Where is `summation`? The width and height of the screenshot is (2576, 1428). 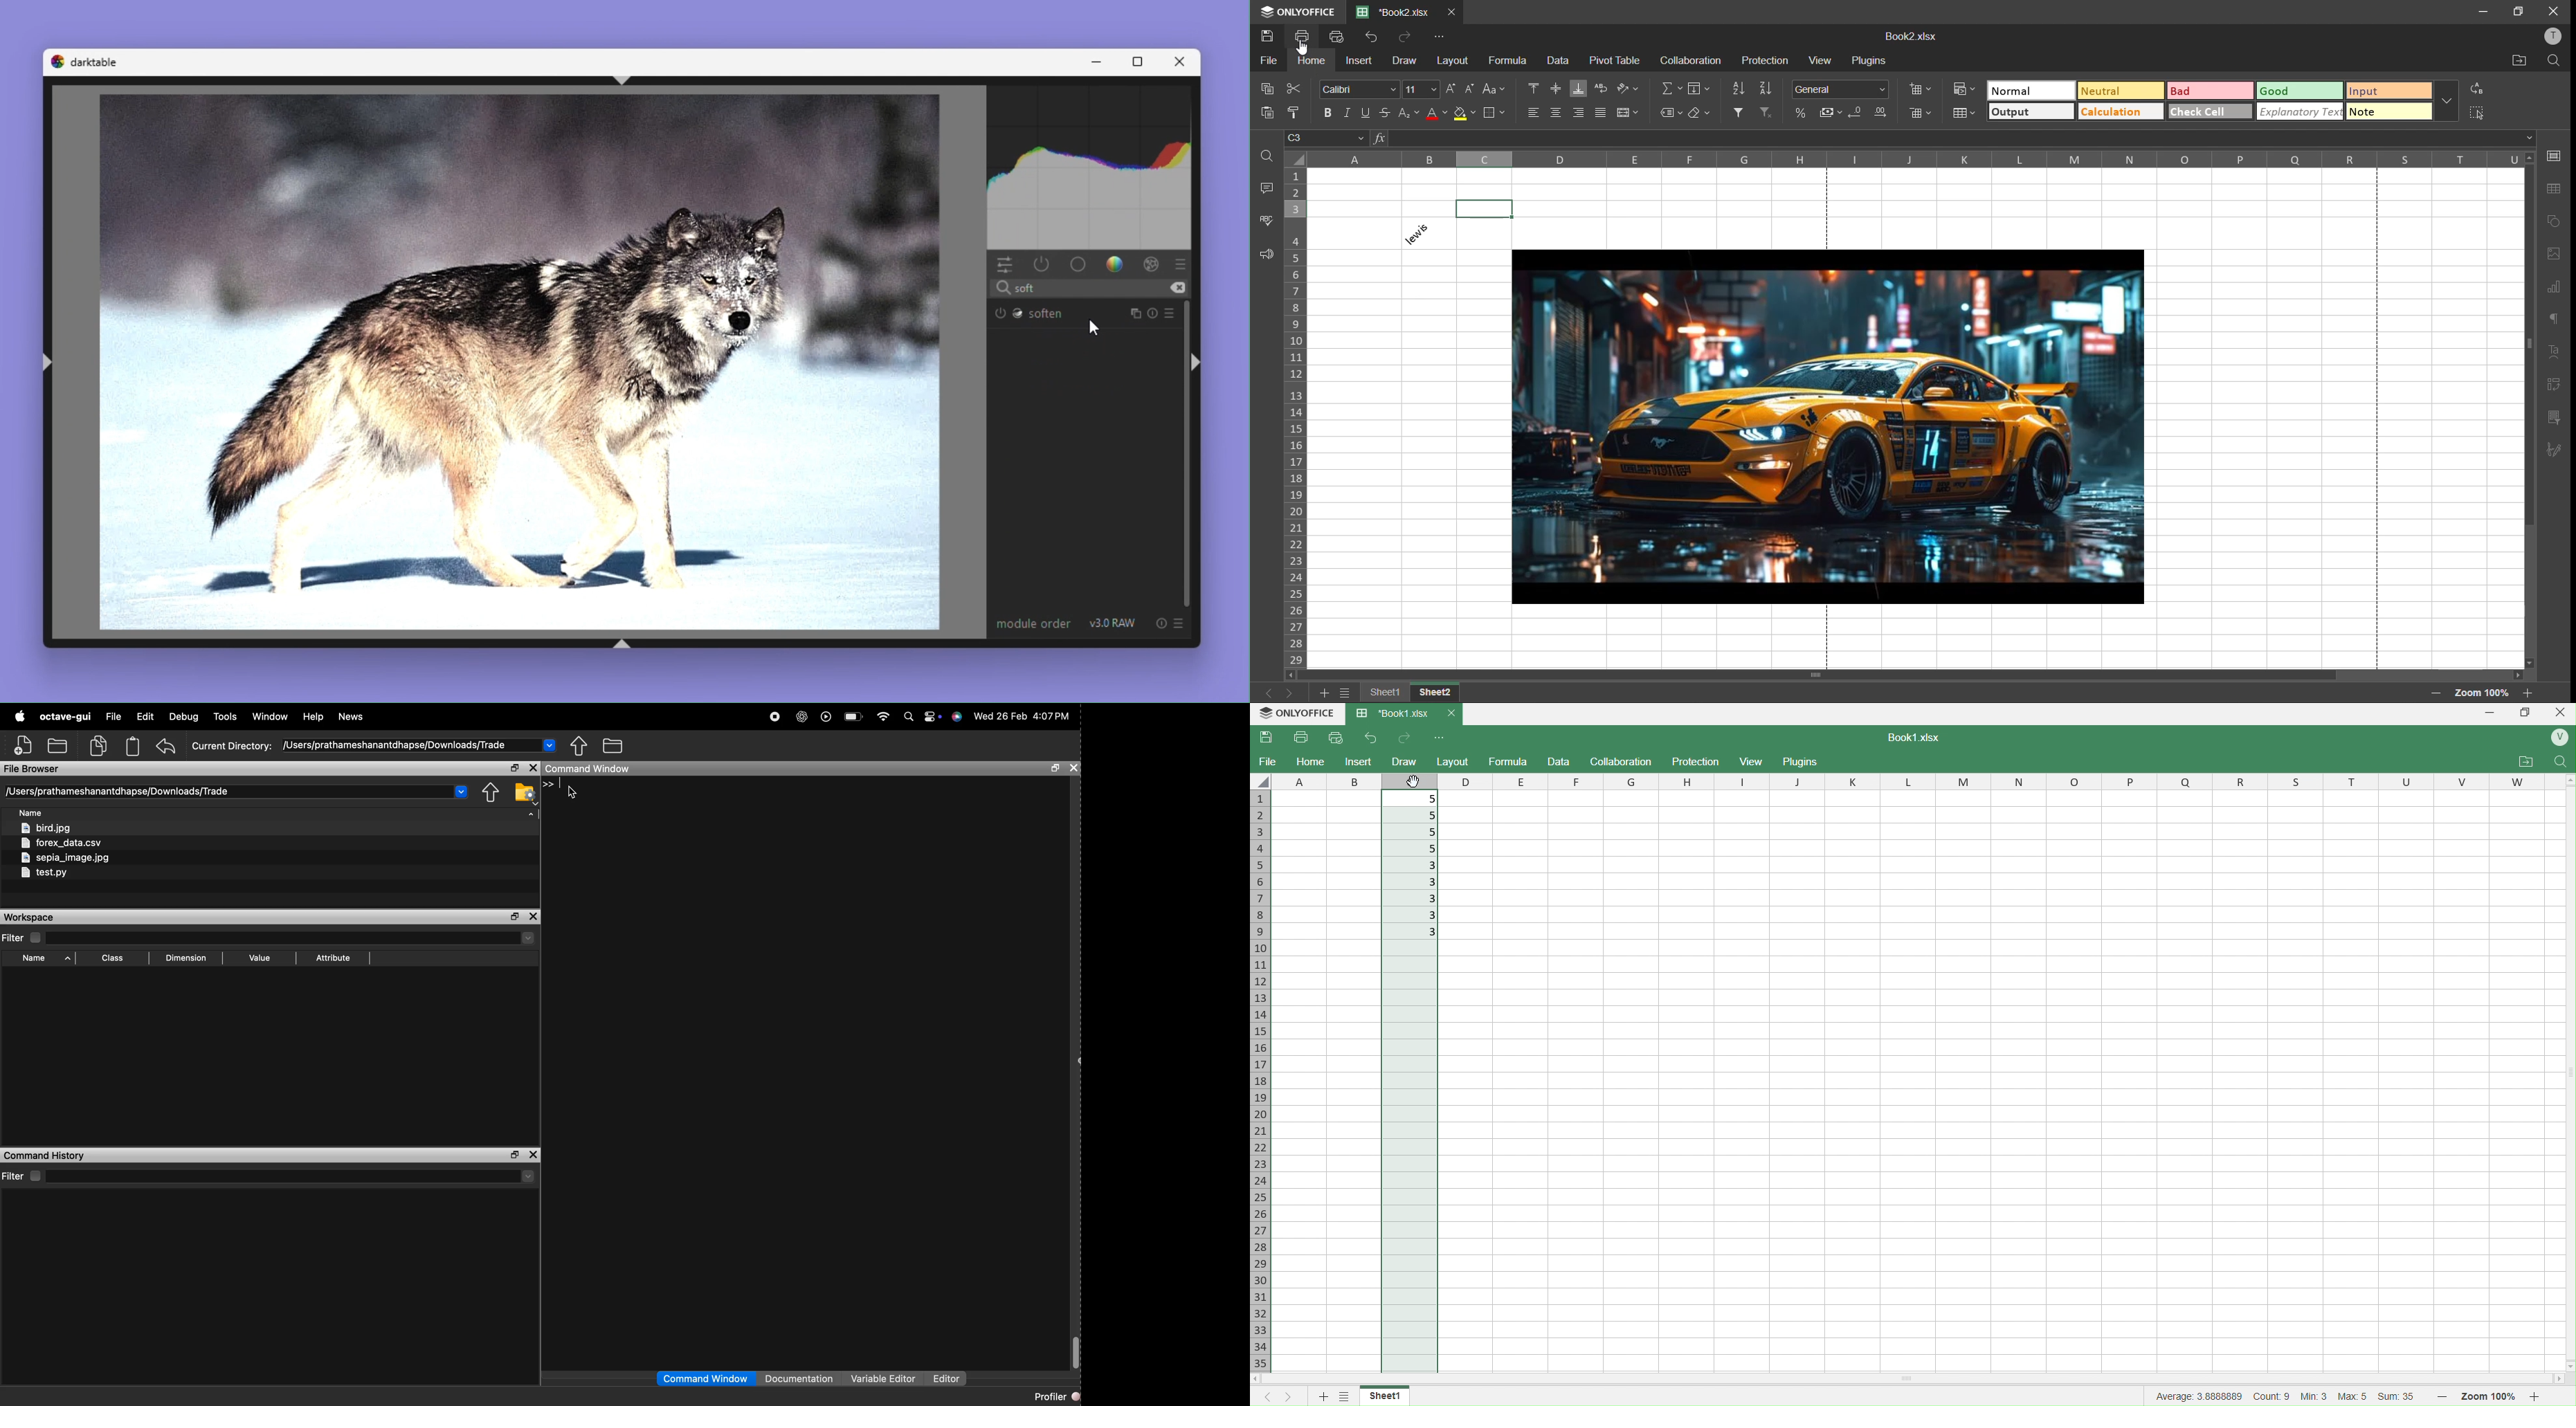 summation is located at coordinates (1673, 89).